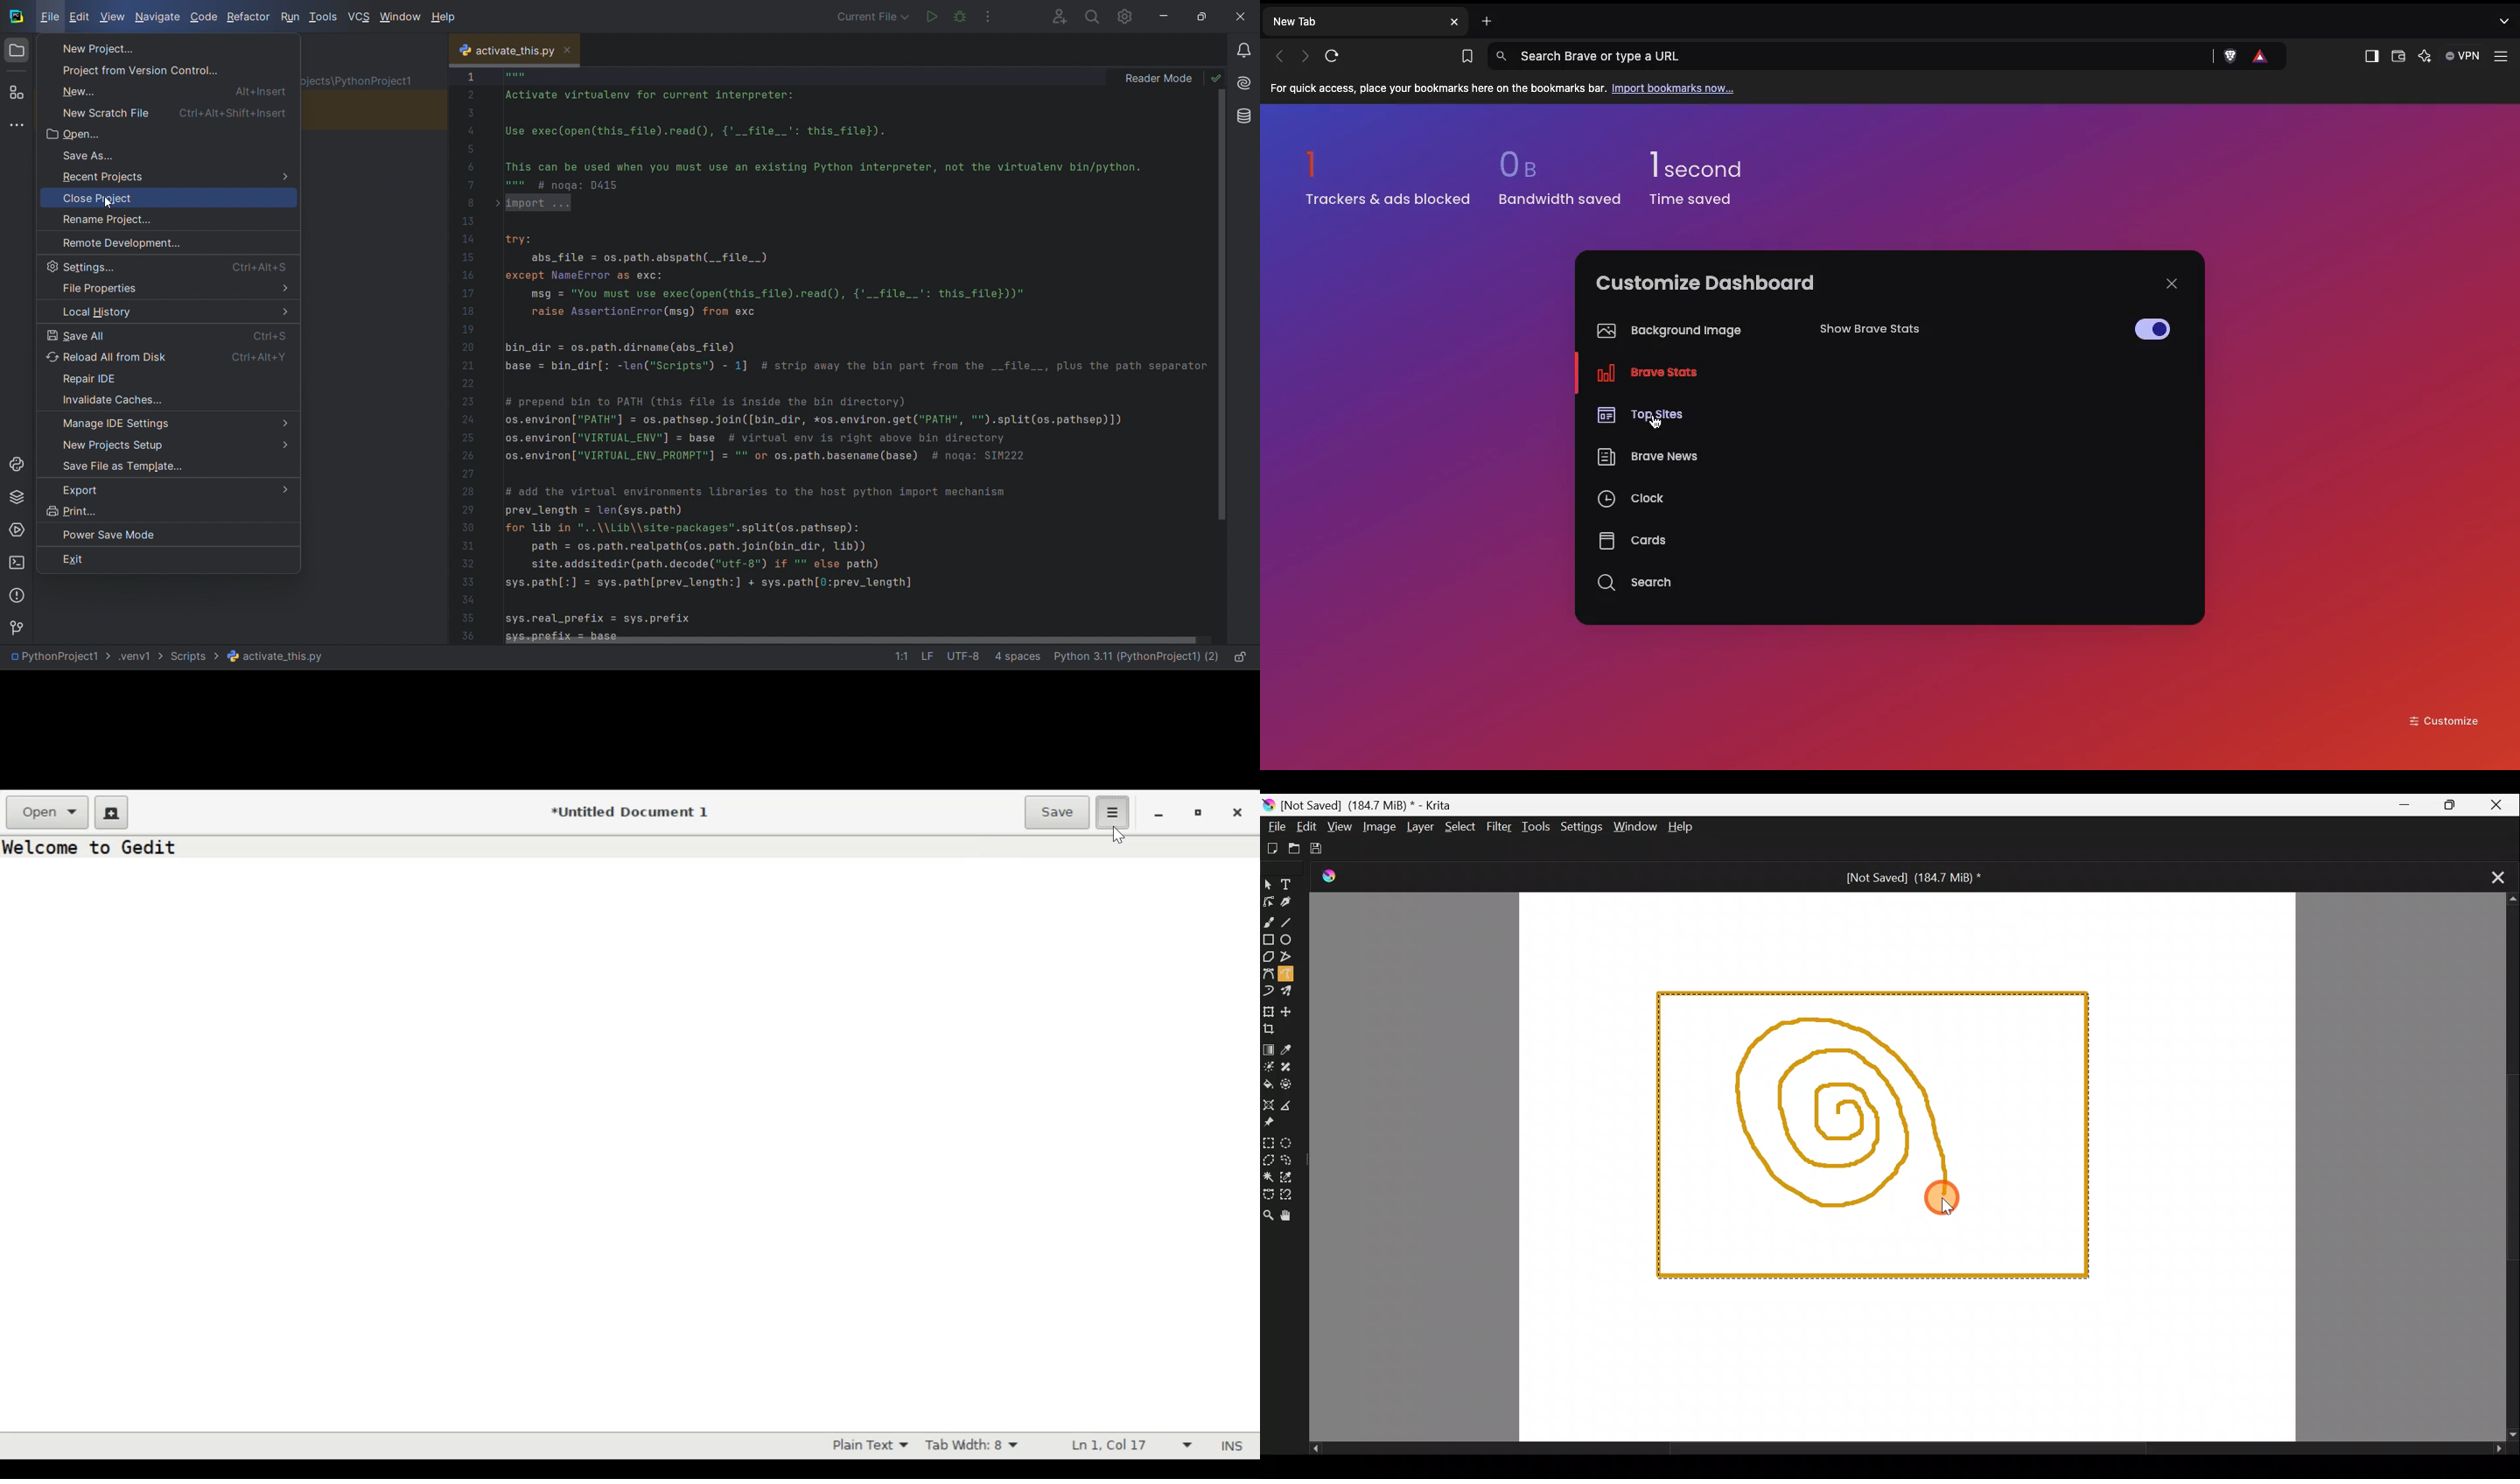 The image size is (2520, 1484). I want to click on Cursor, so click(1948, 1207).